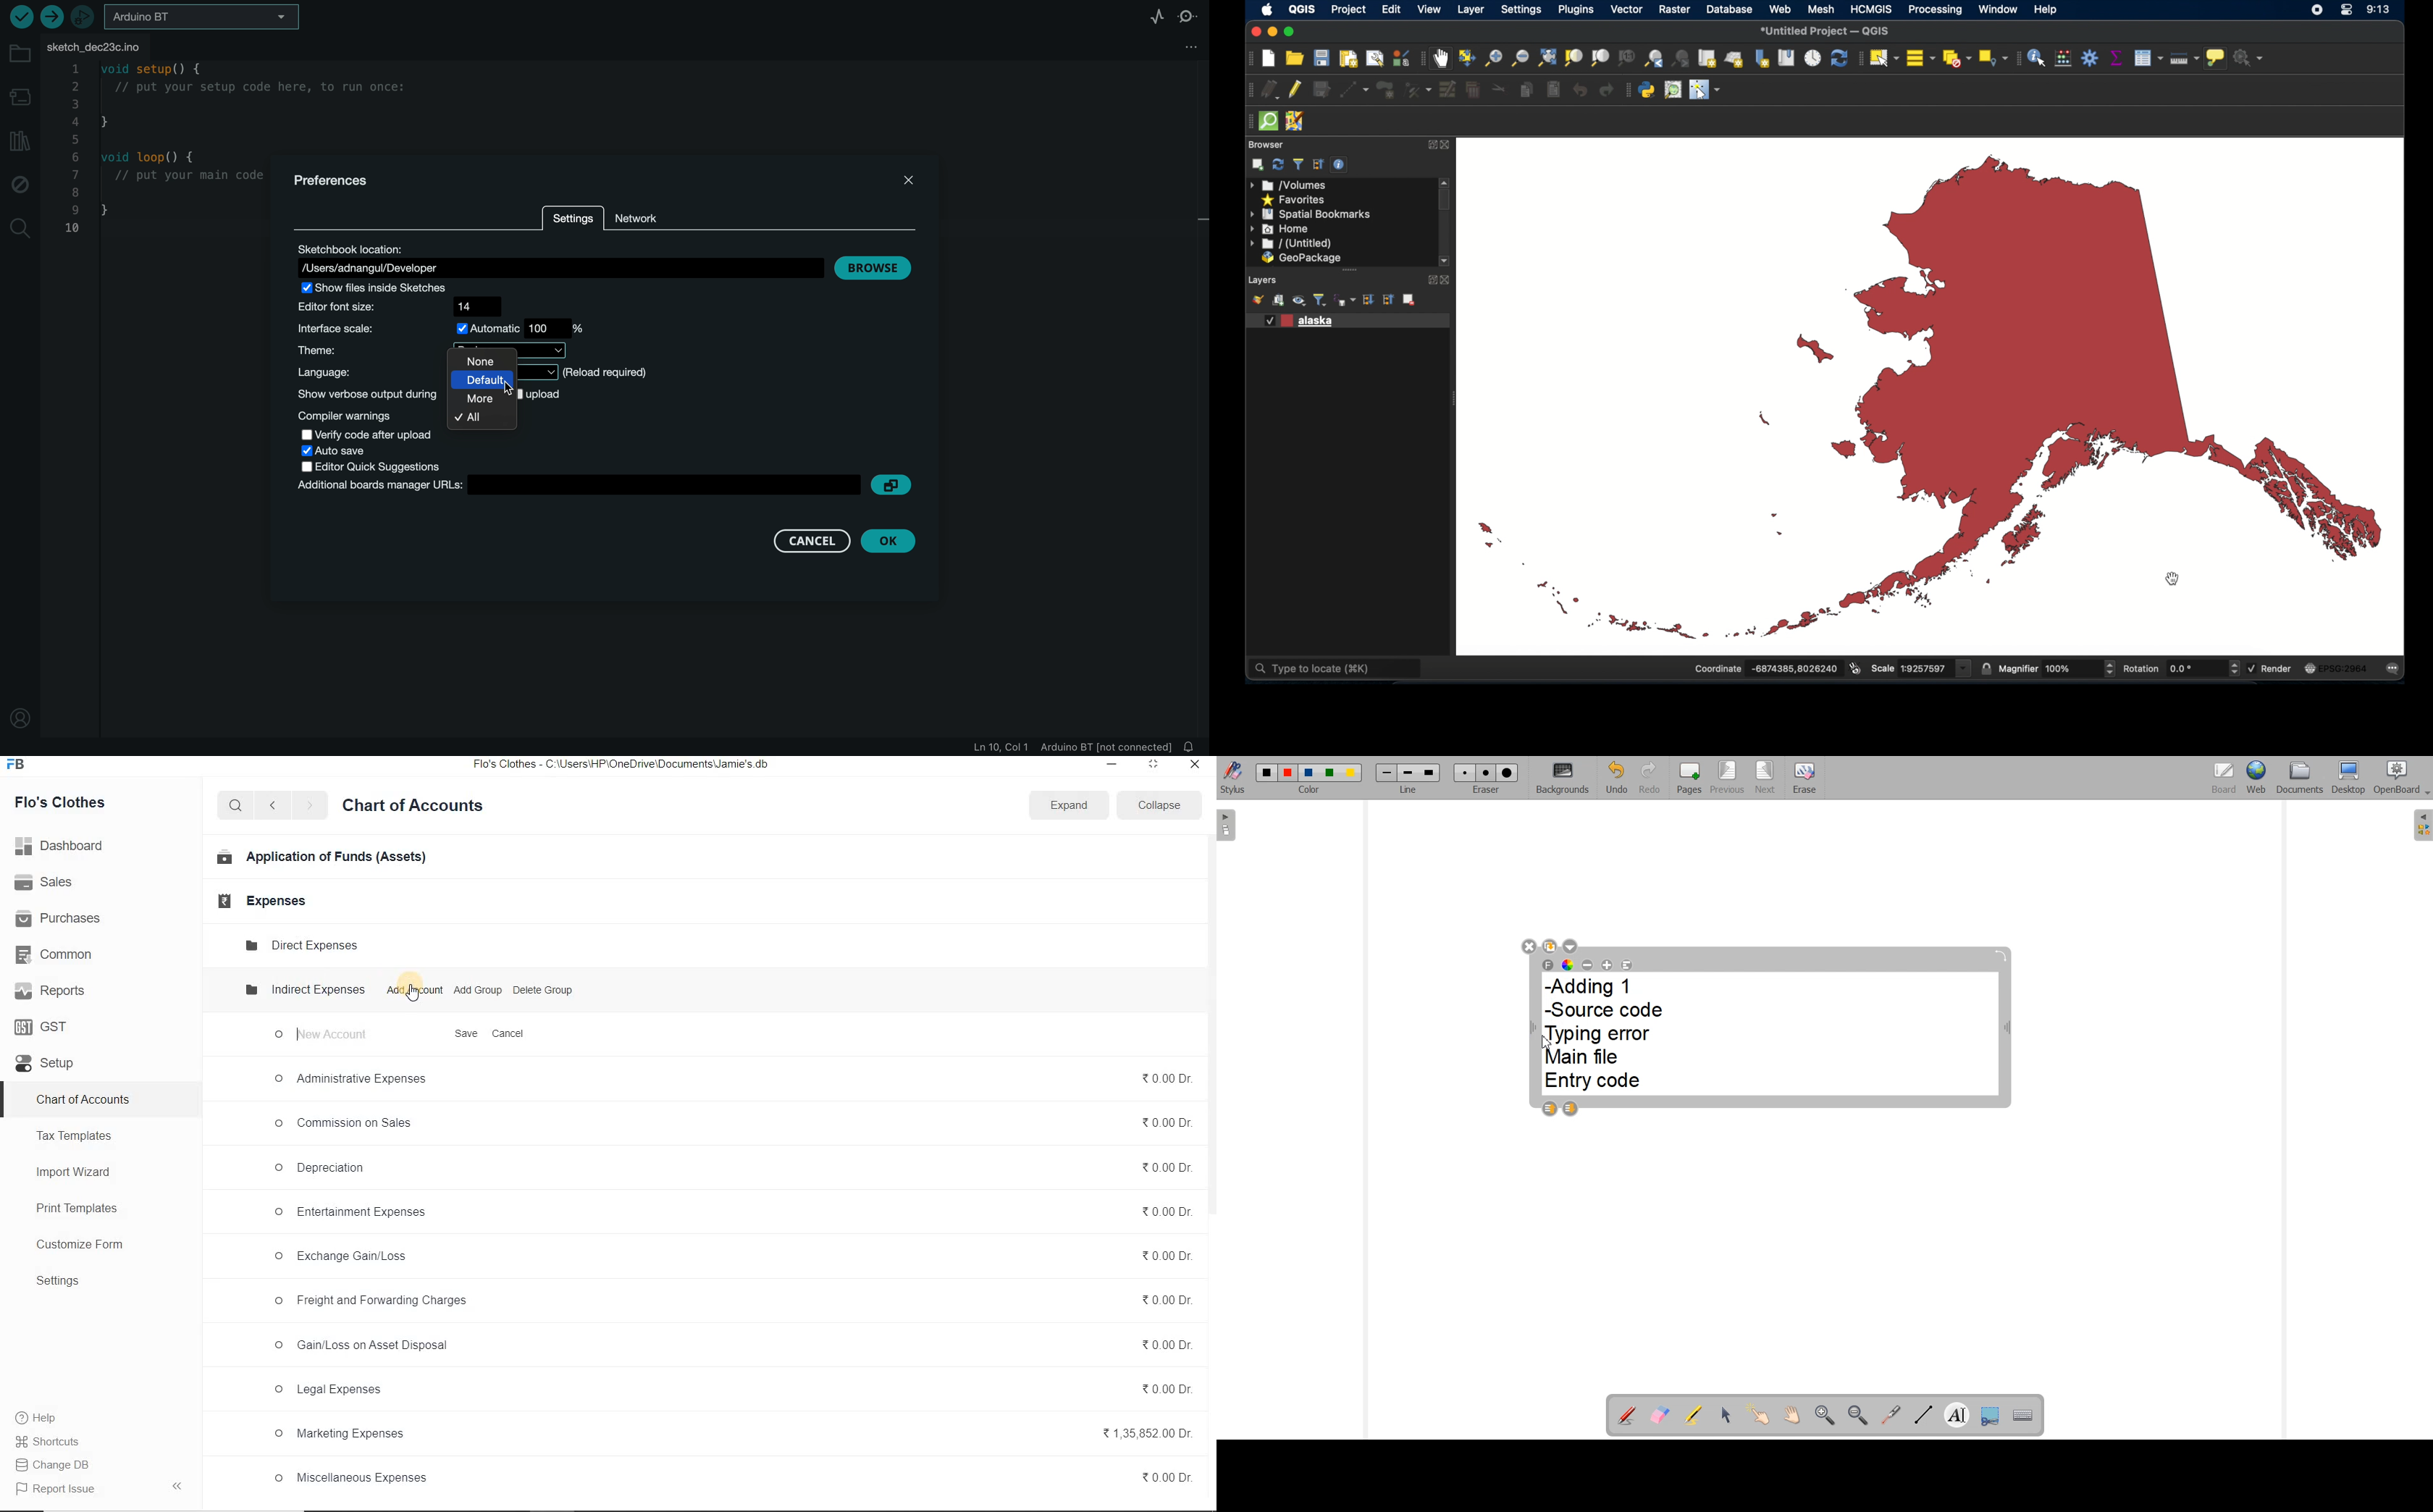 Image resolution: width=2436 pixels, height=1512 pixels. What do you see at coordinates (1430, 144) in the screenshot?
I see `expand` at bounding box center [1430, 144].